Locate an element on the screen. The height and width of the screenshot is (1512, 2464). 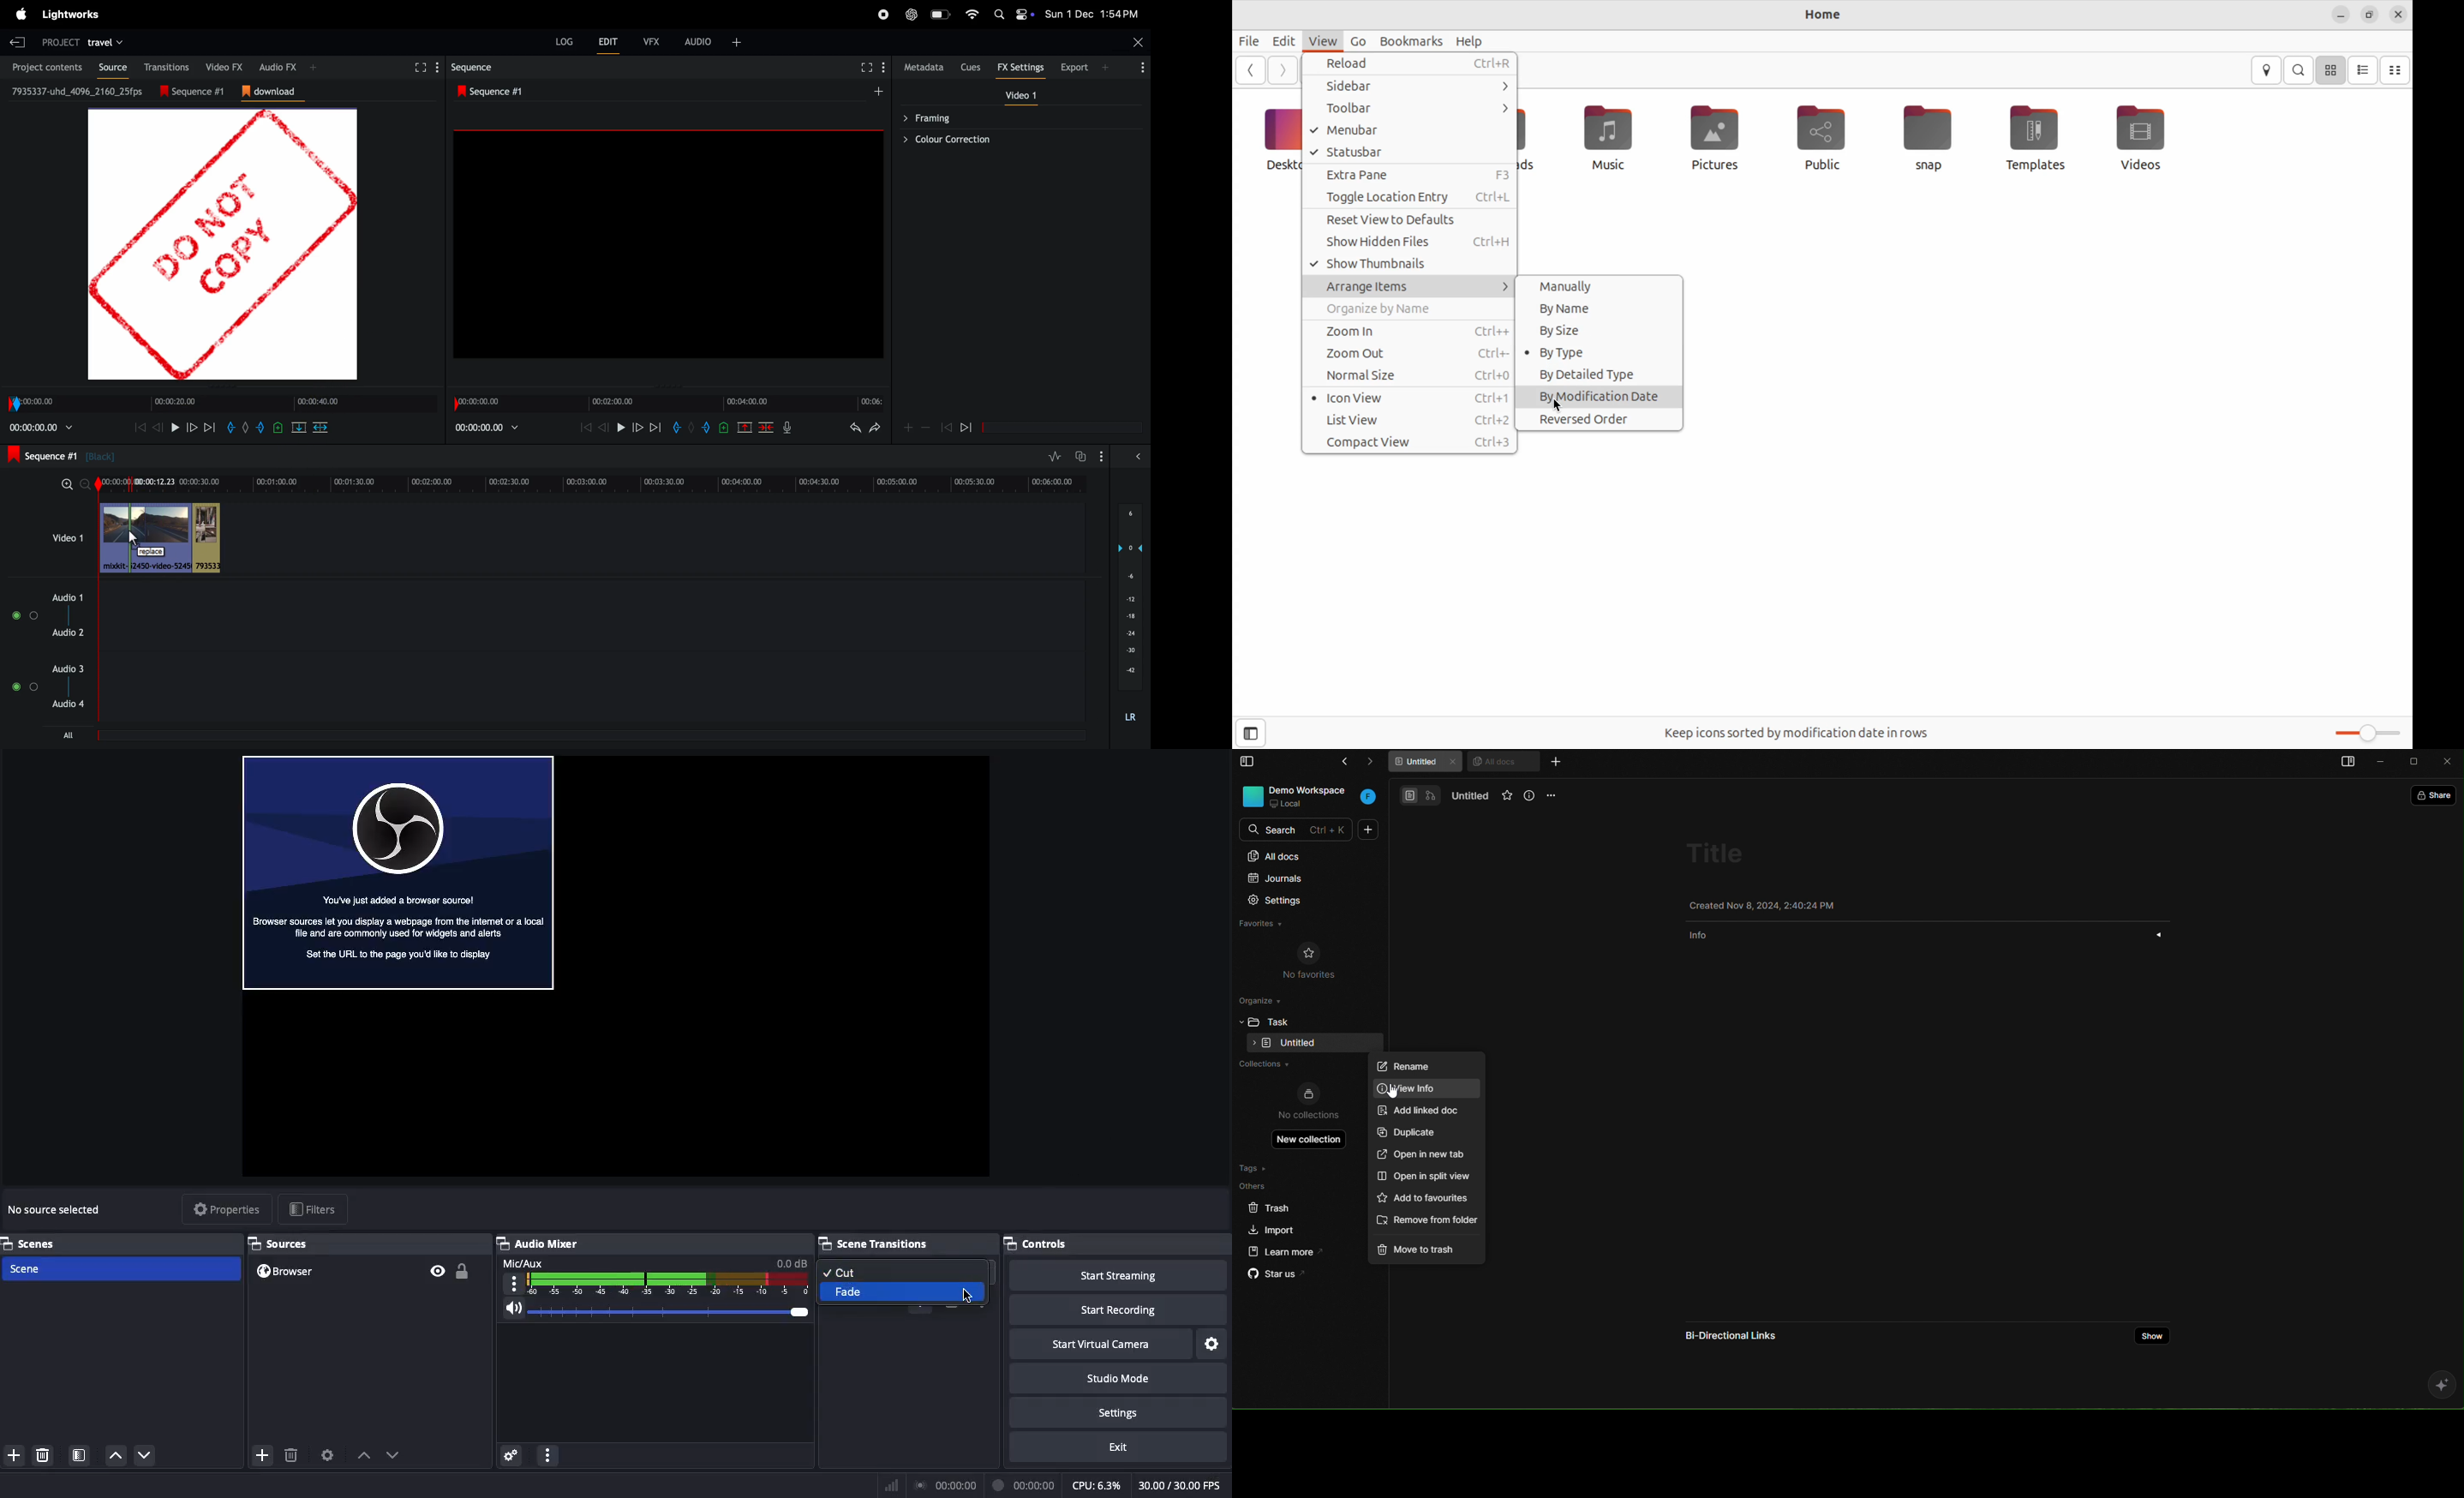
broadcast is located at coordinates (946, 1483).